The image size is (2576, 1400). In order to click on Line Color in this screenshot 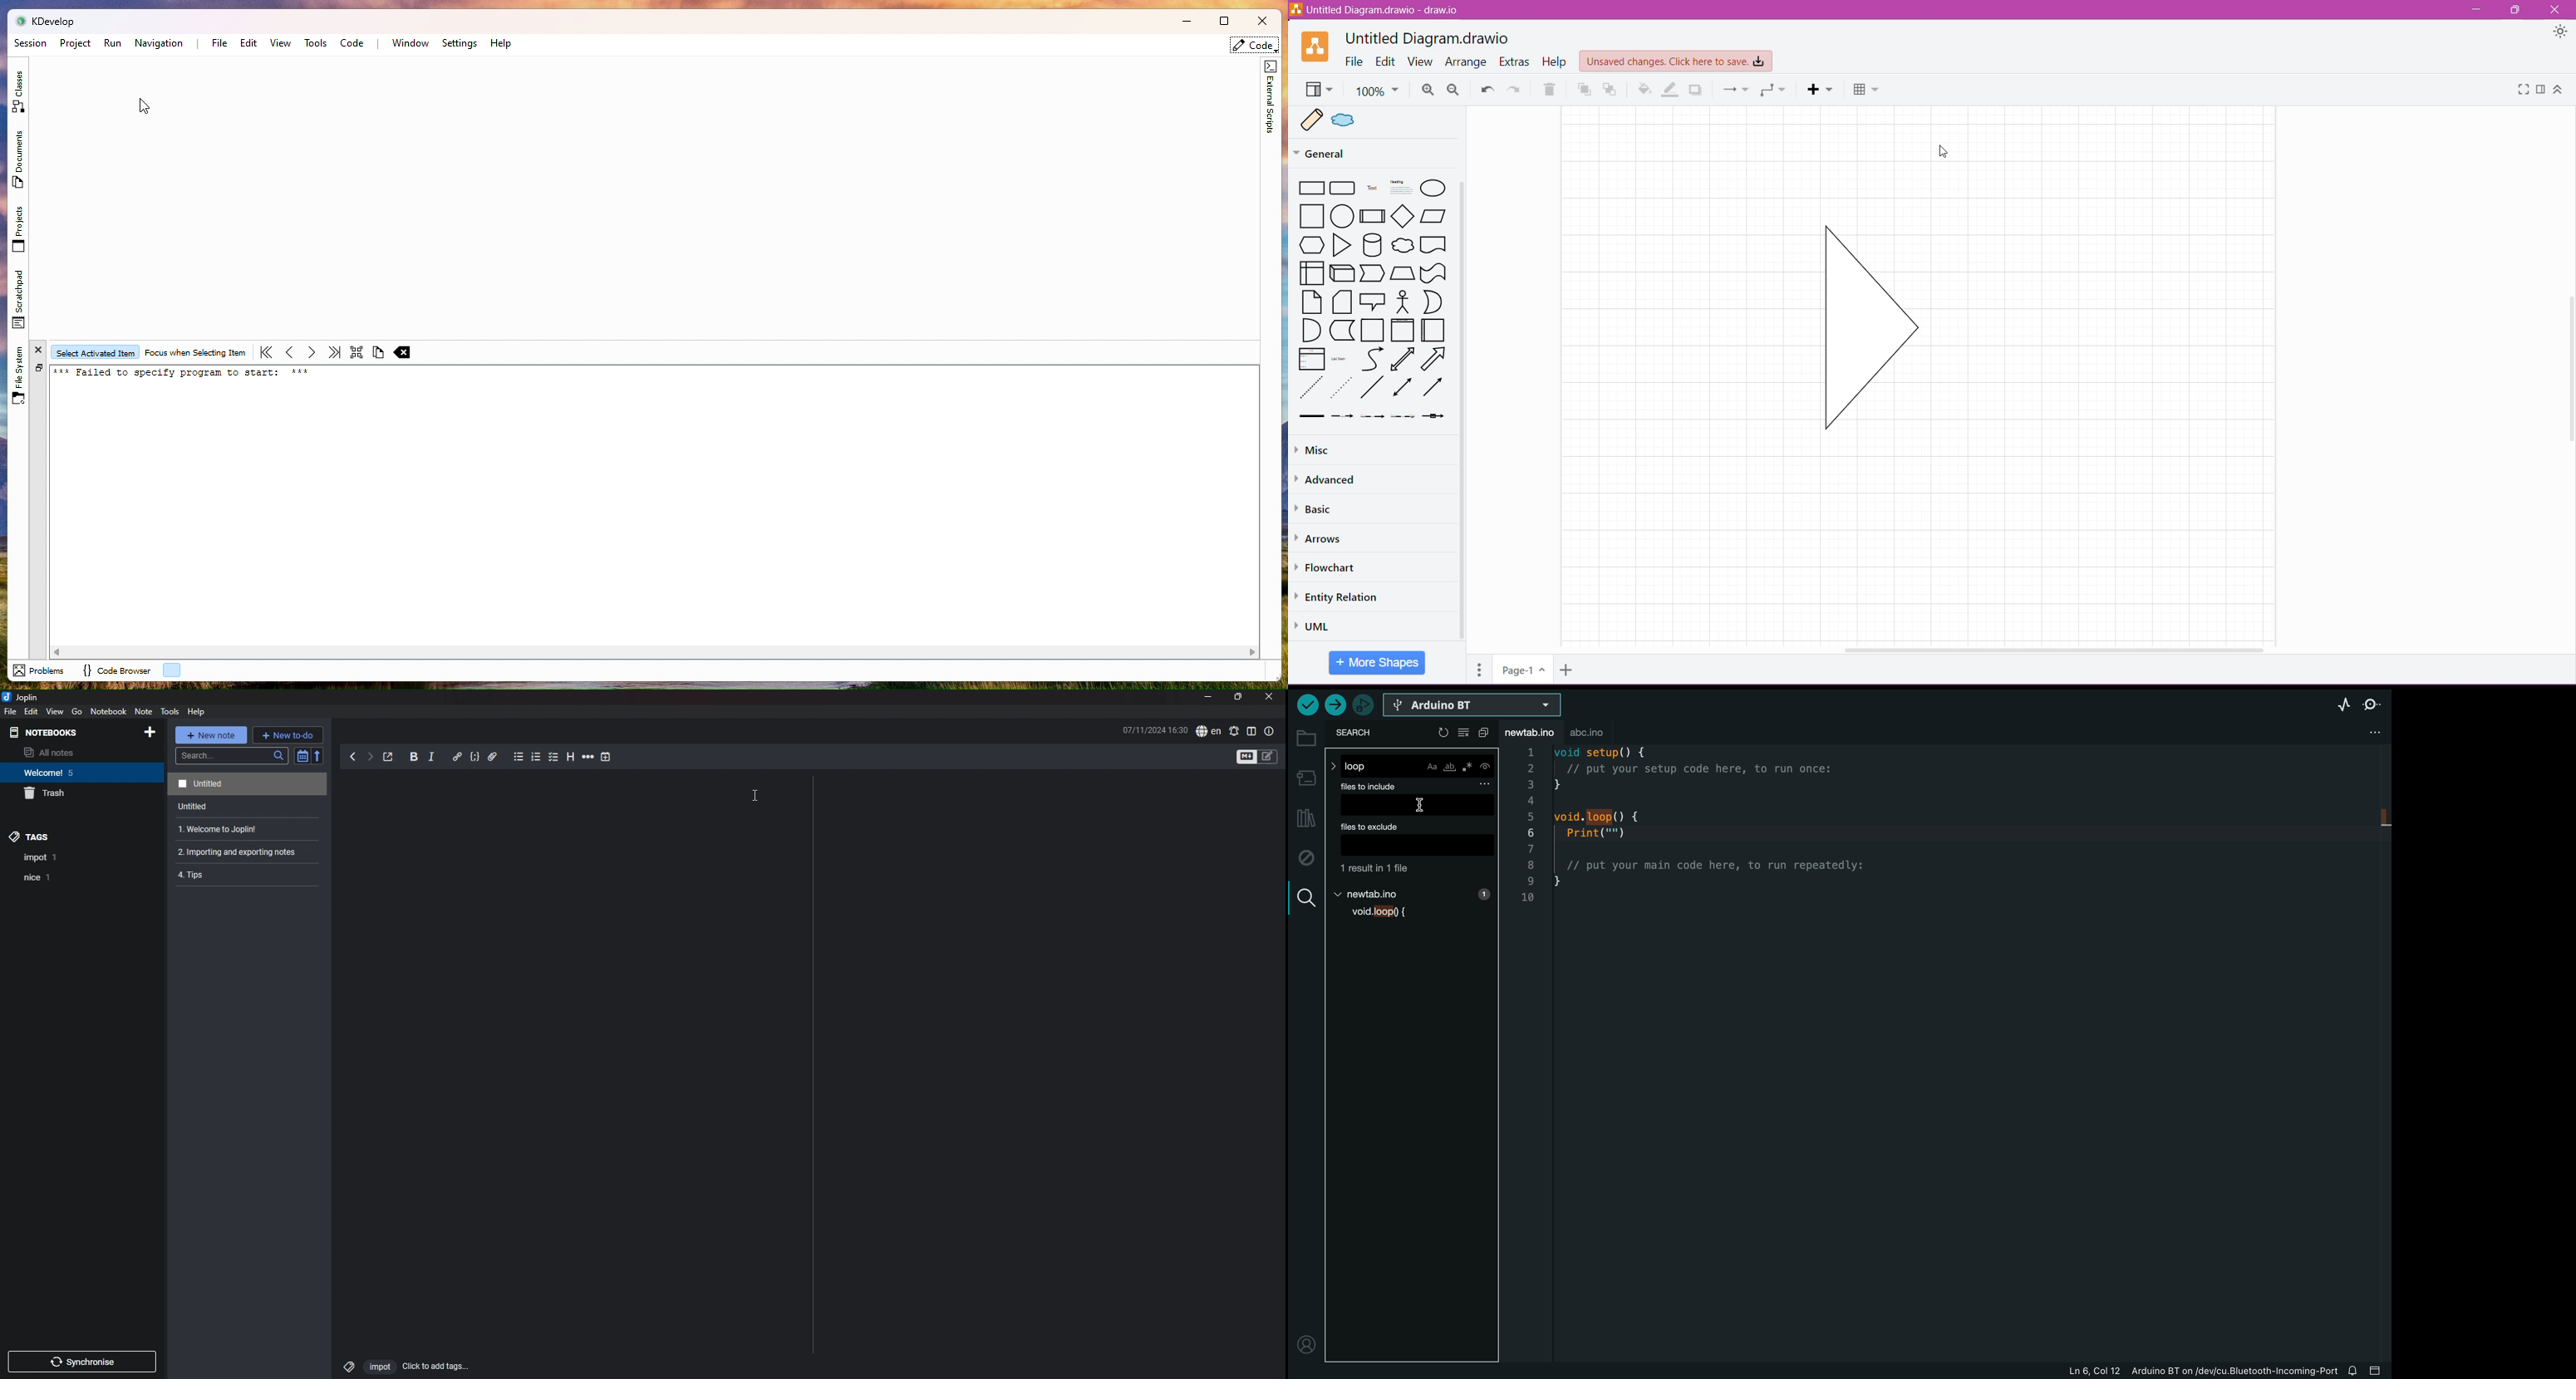, I will do `click(1668, 89)`.